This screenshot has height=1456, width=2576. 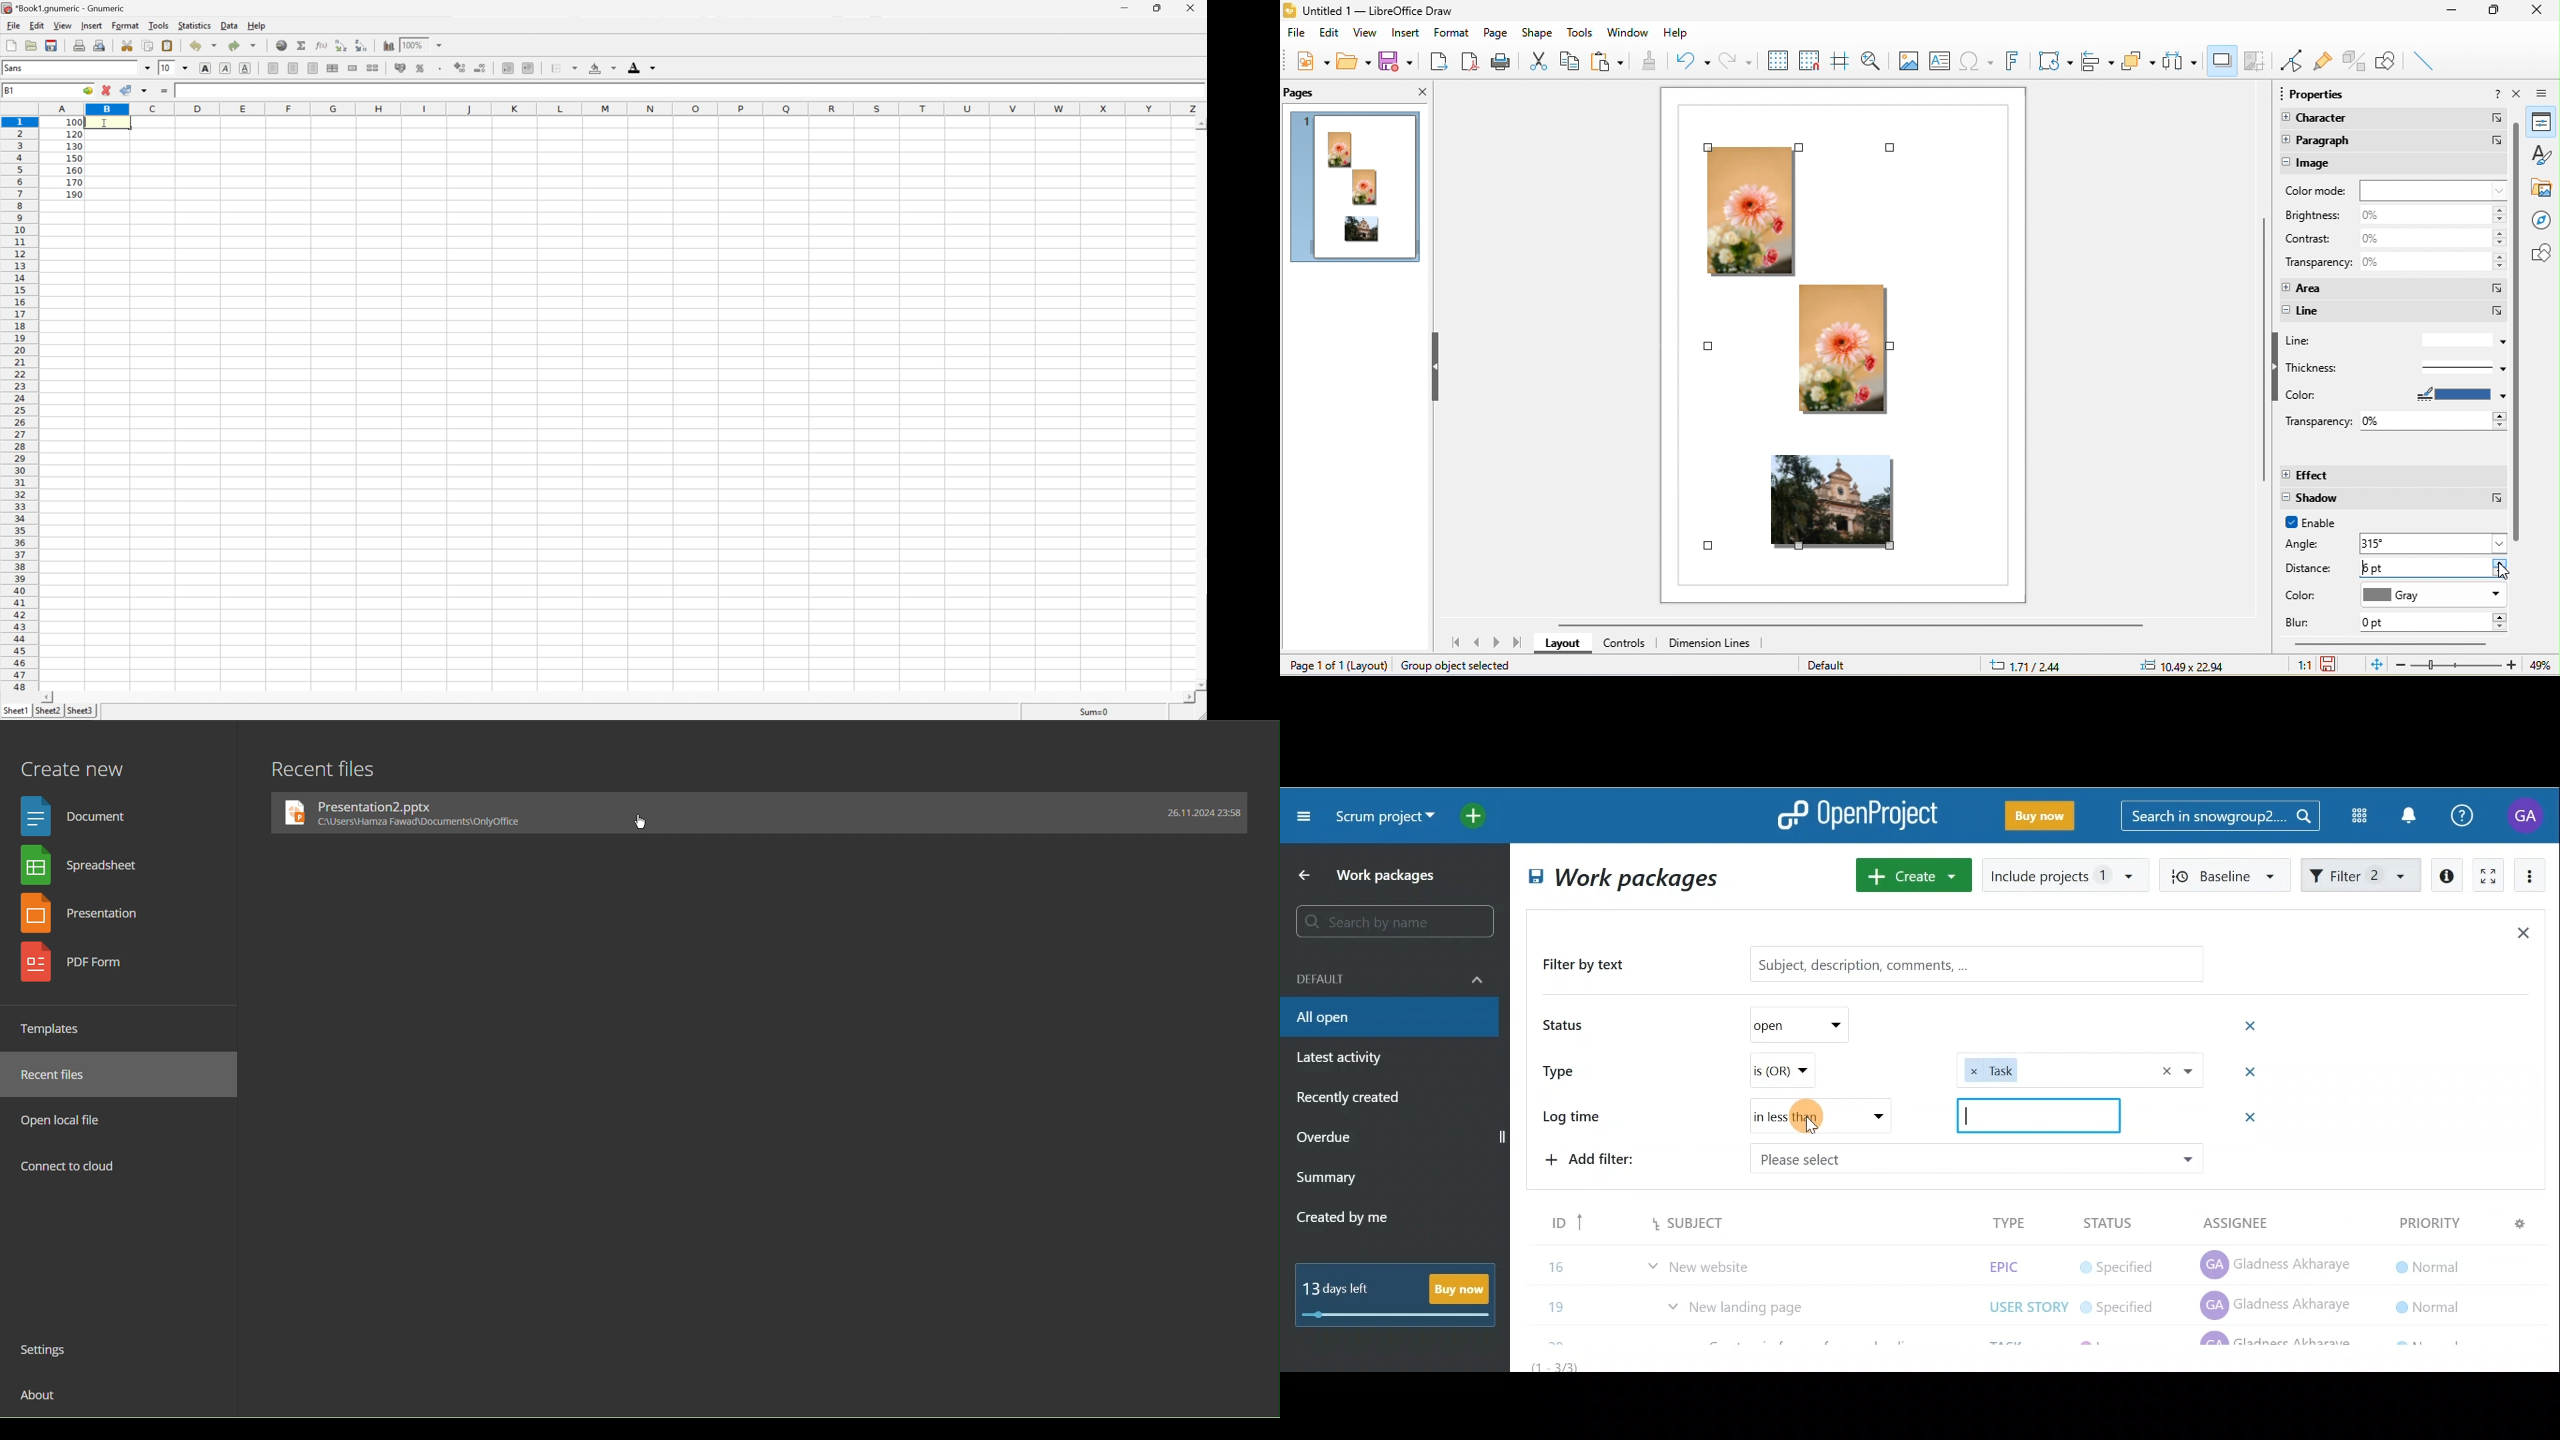 I want to click on Notification center, so click(x=2411, y=813).